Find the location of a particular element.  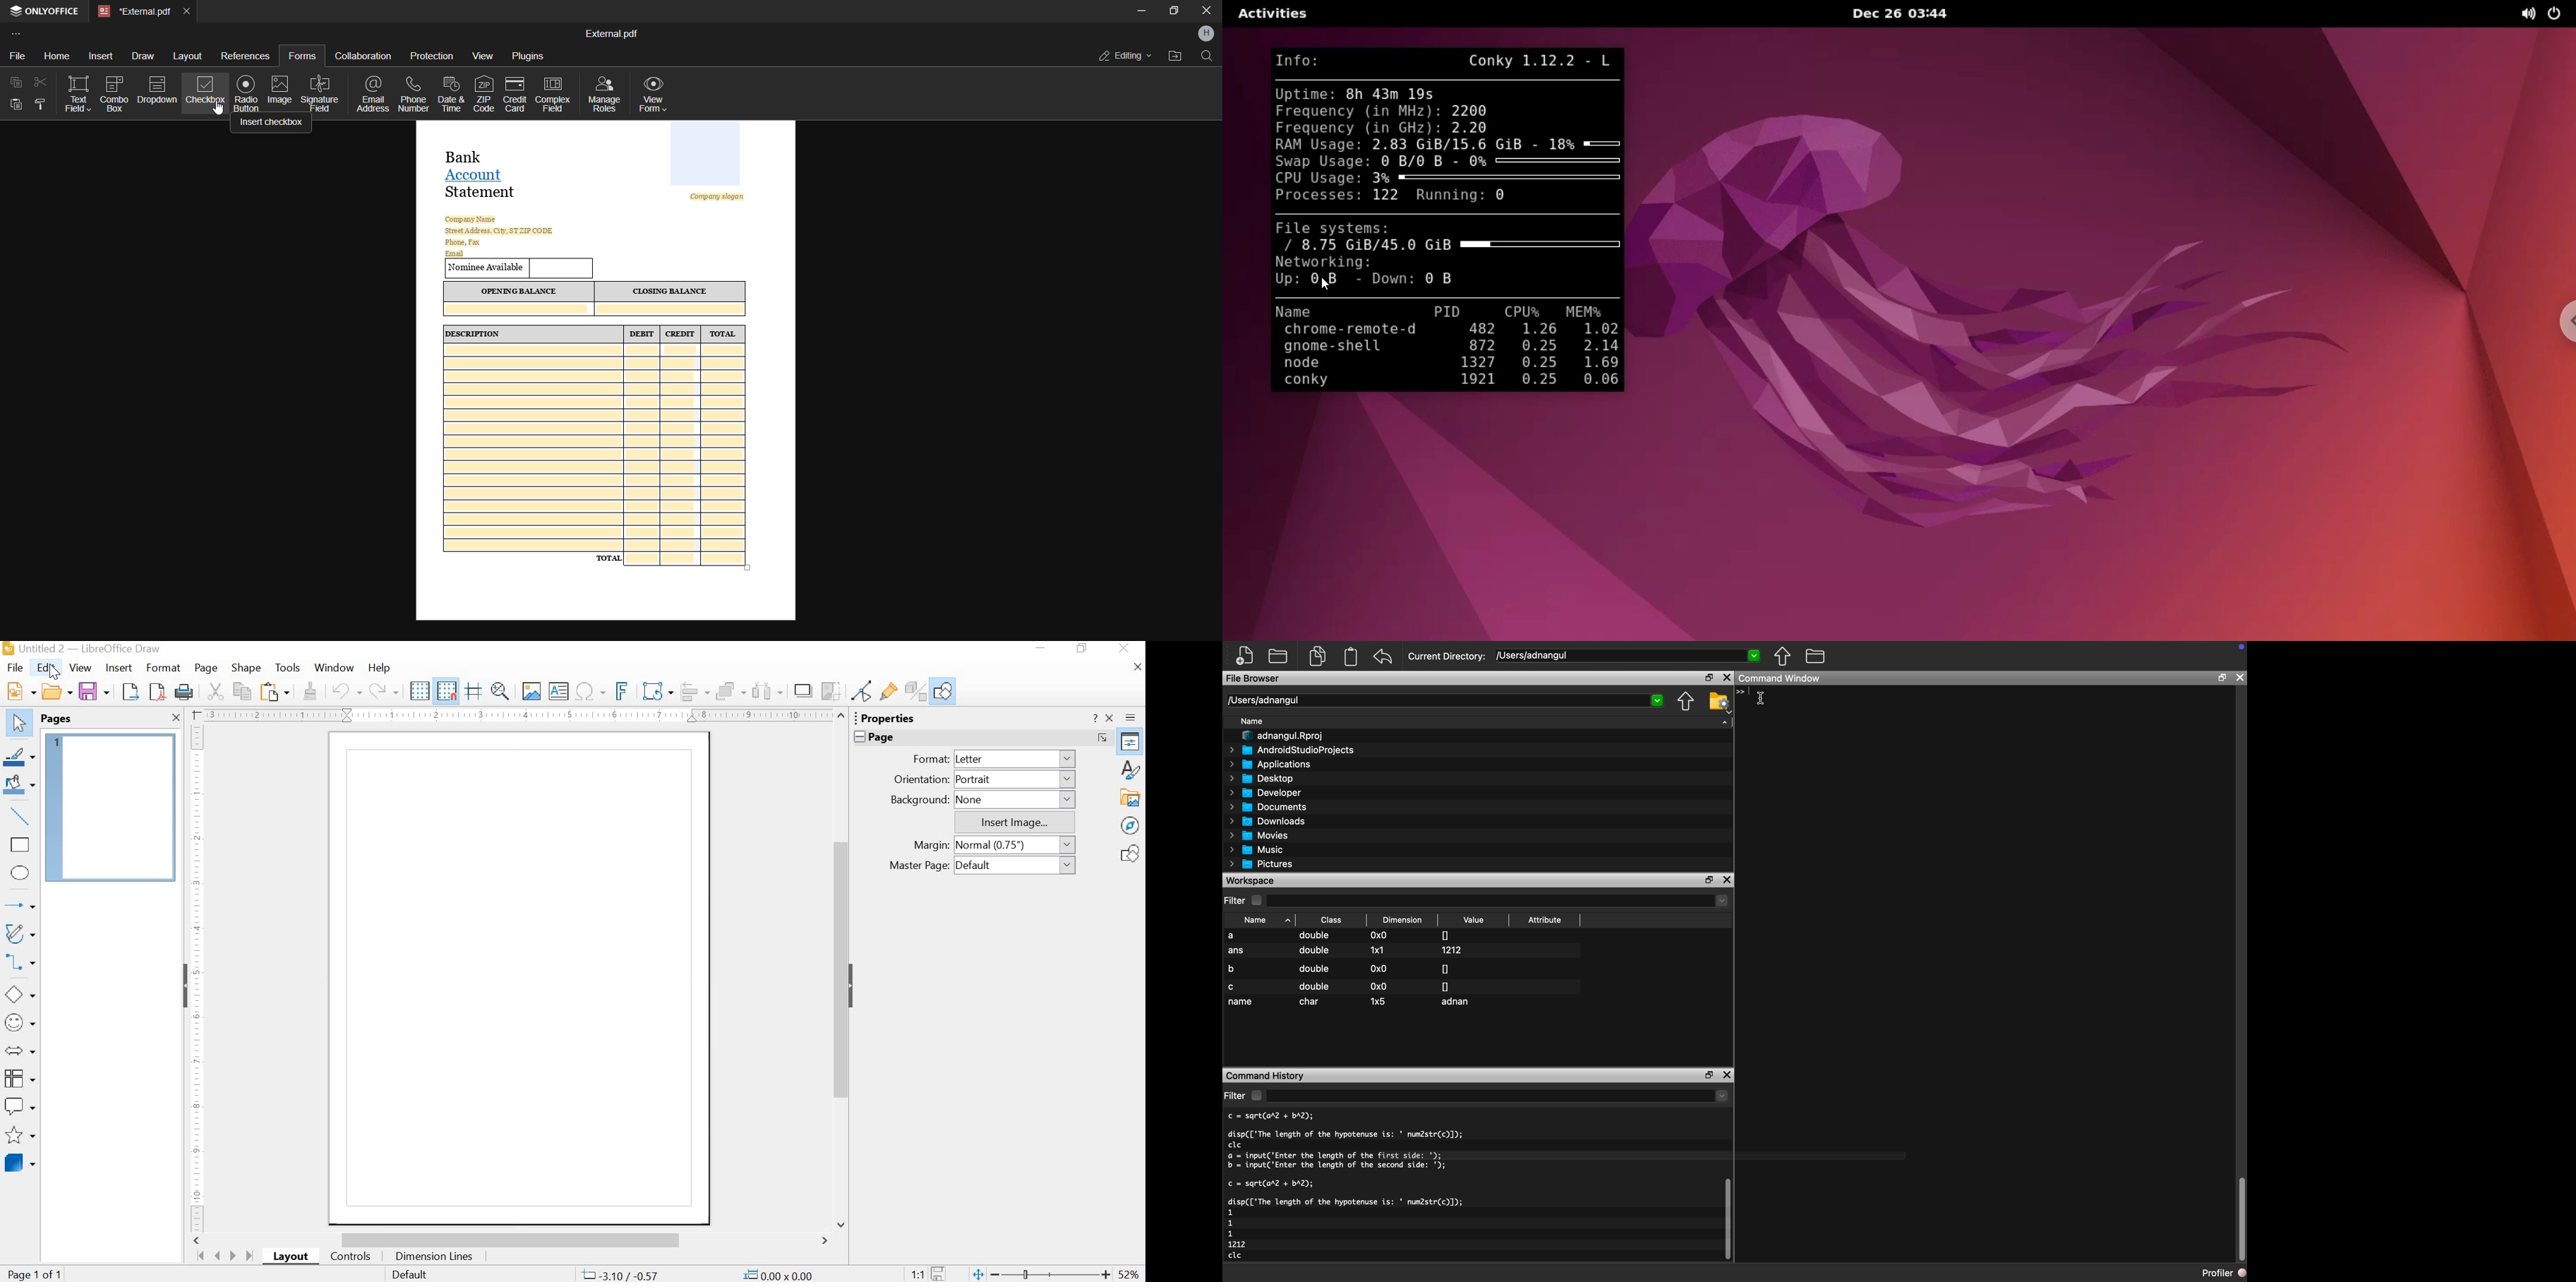

More Options is located at coordinates (1101, 737).